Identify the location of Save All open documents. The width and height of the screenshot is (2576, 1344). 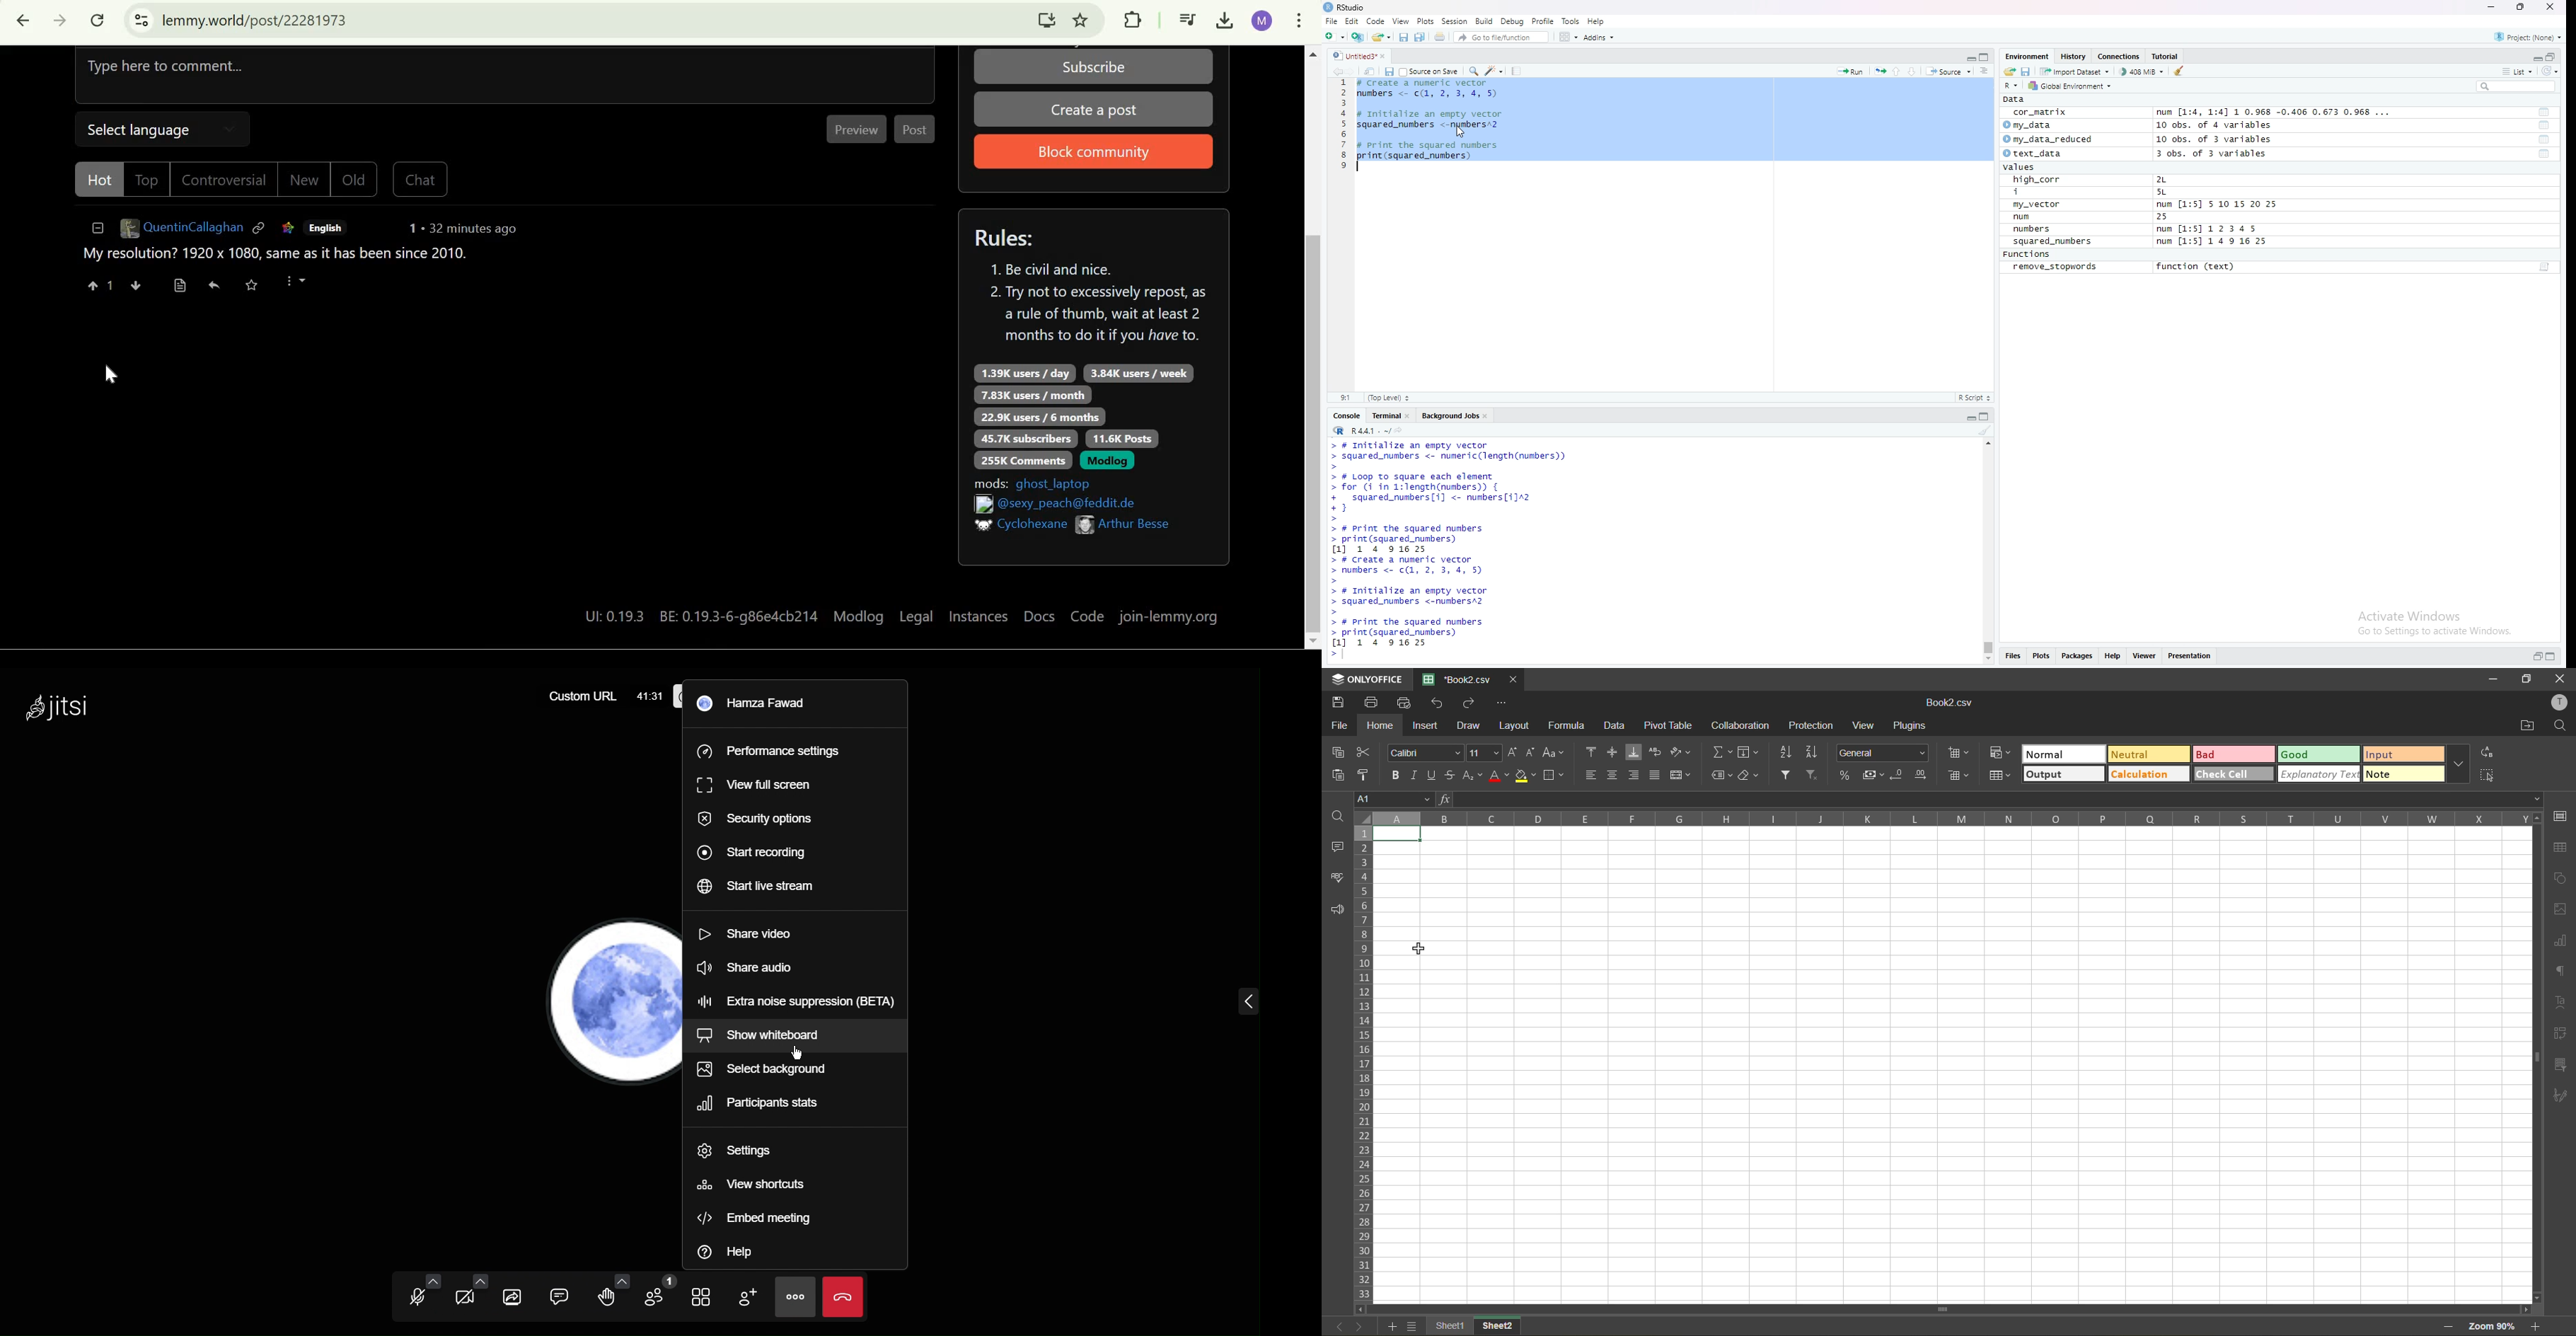
(1420, 36).